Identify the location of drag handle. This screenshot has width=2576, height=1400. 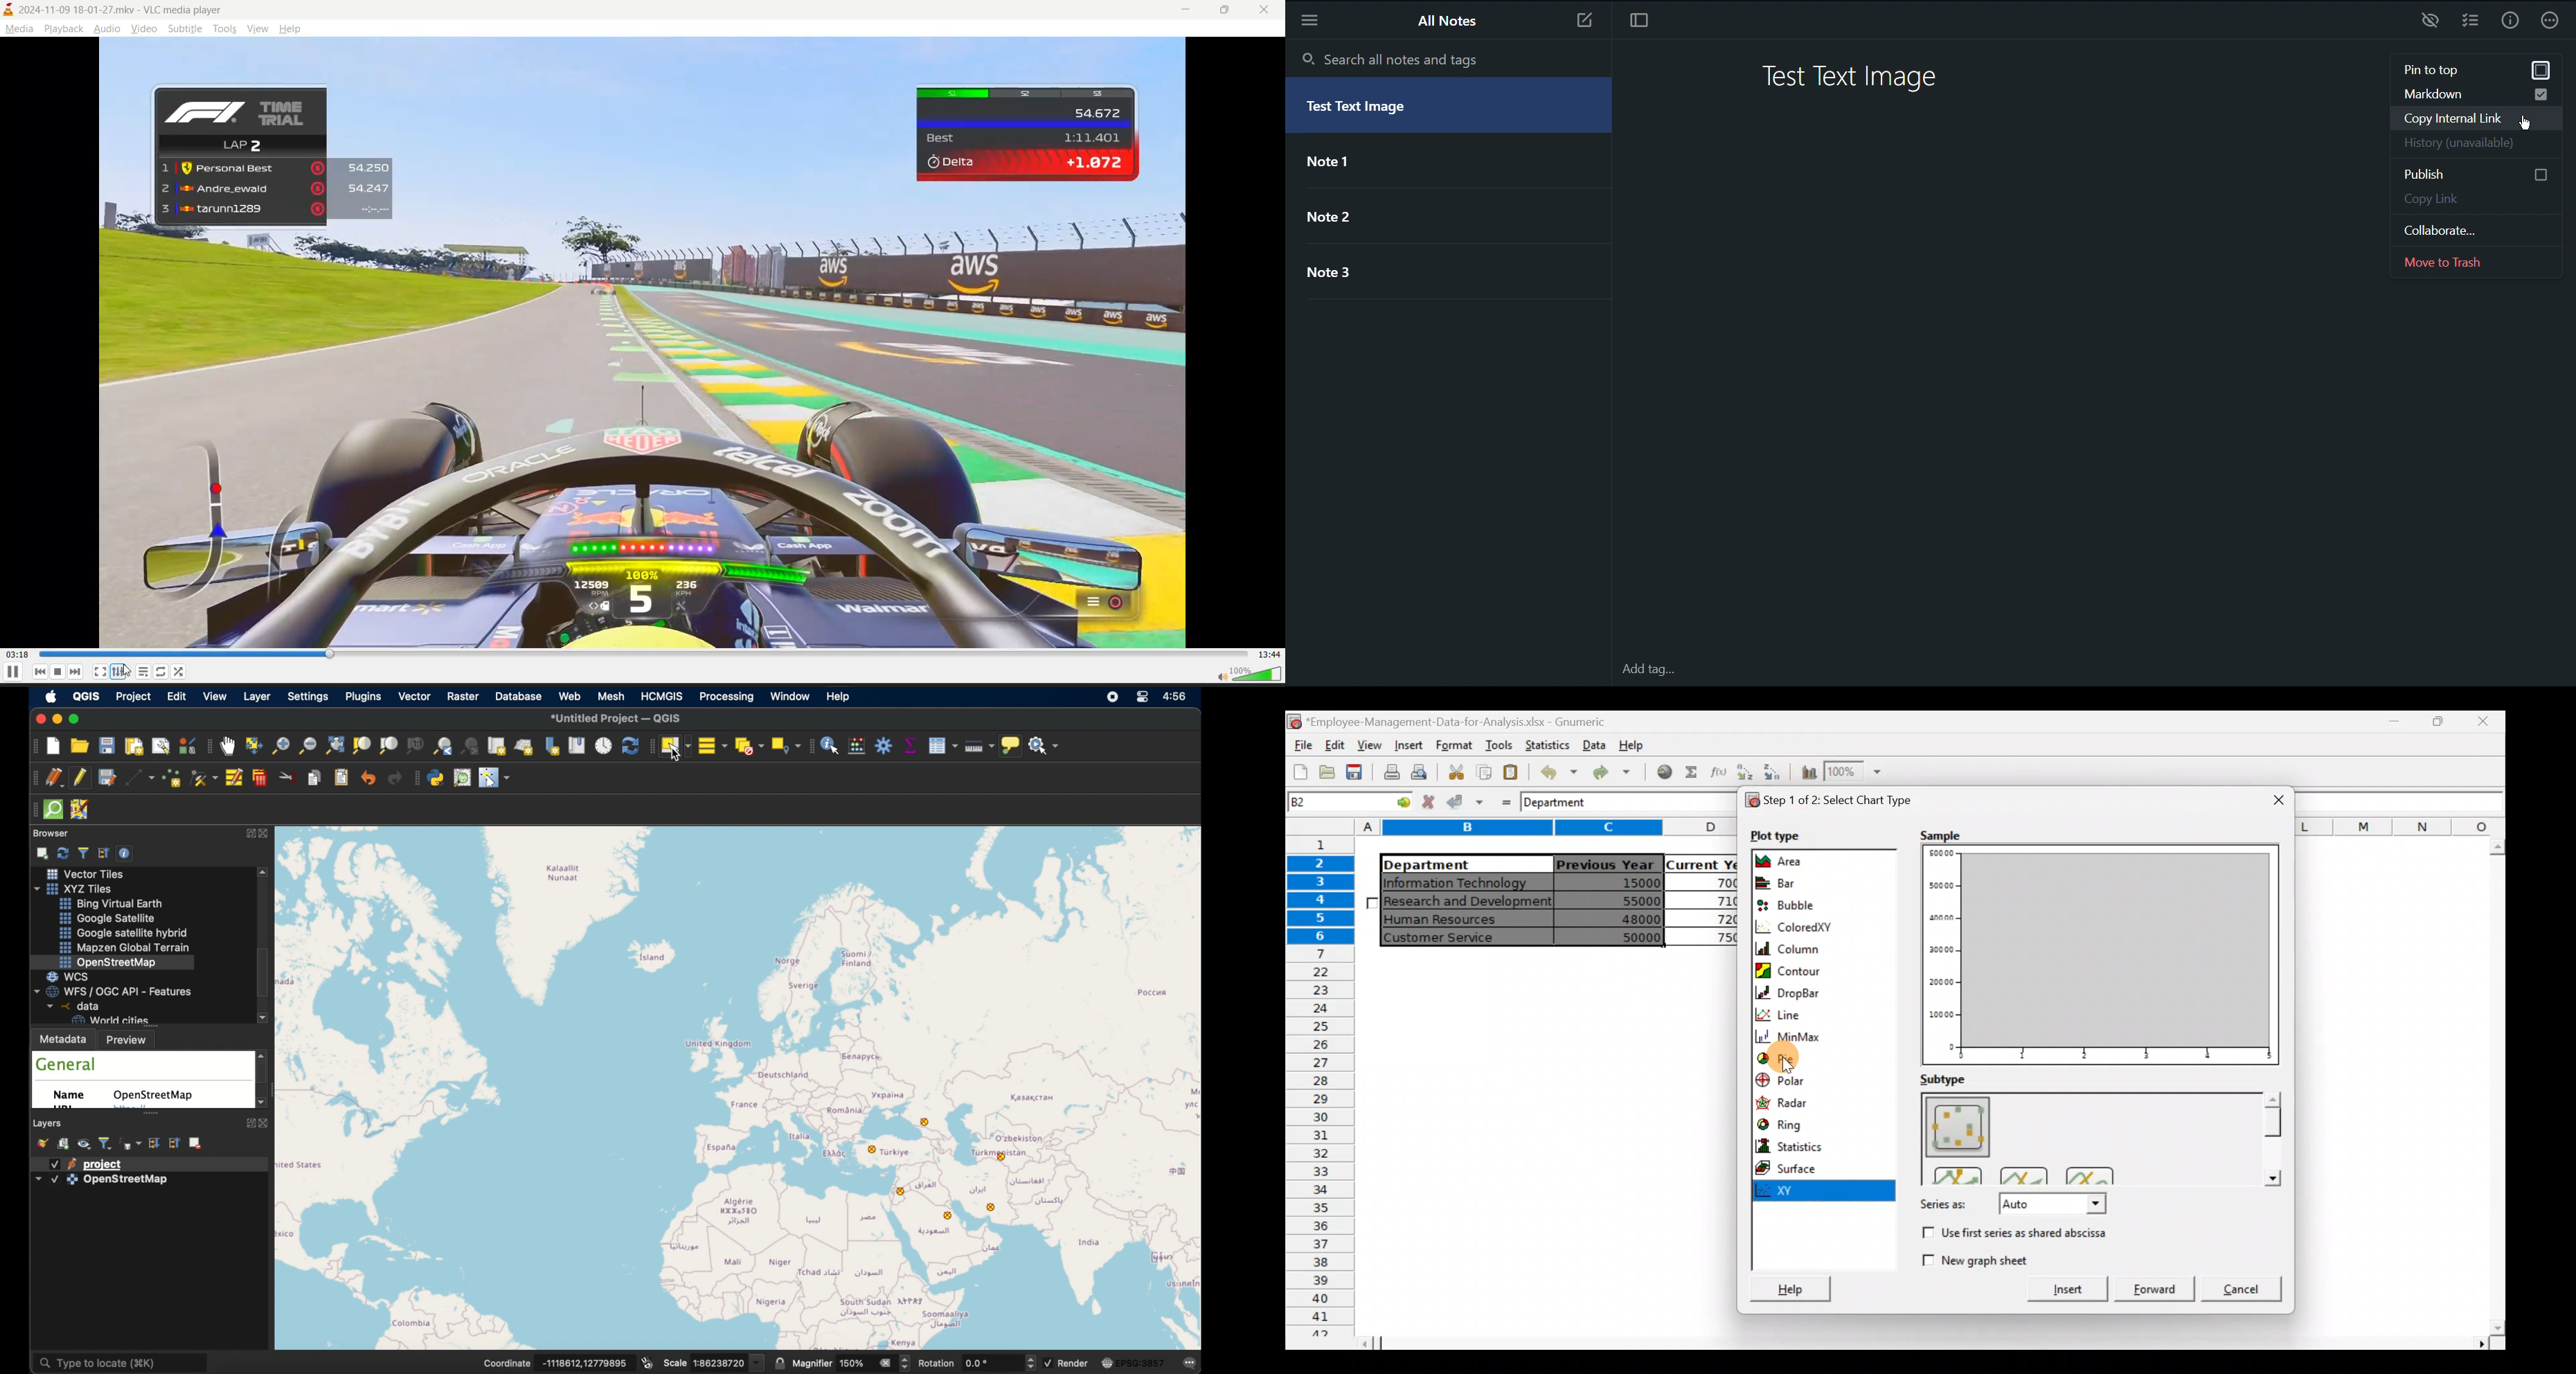
(650, 746).